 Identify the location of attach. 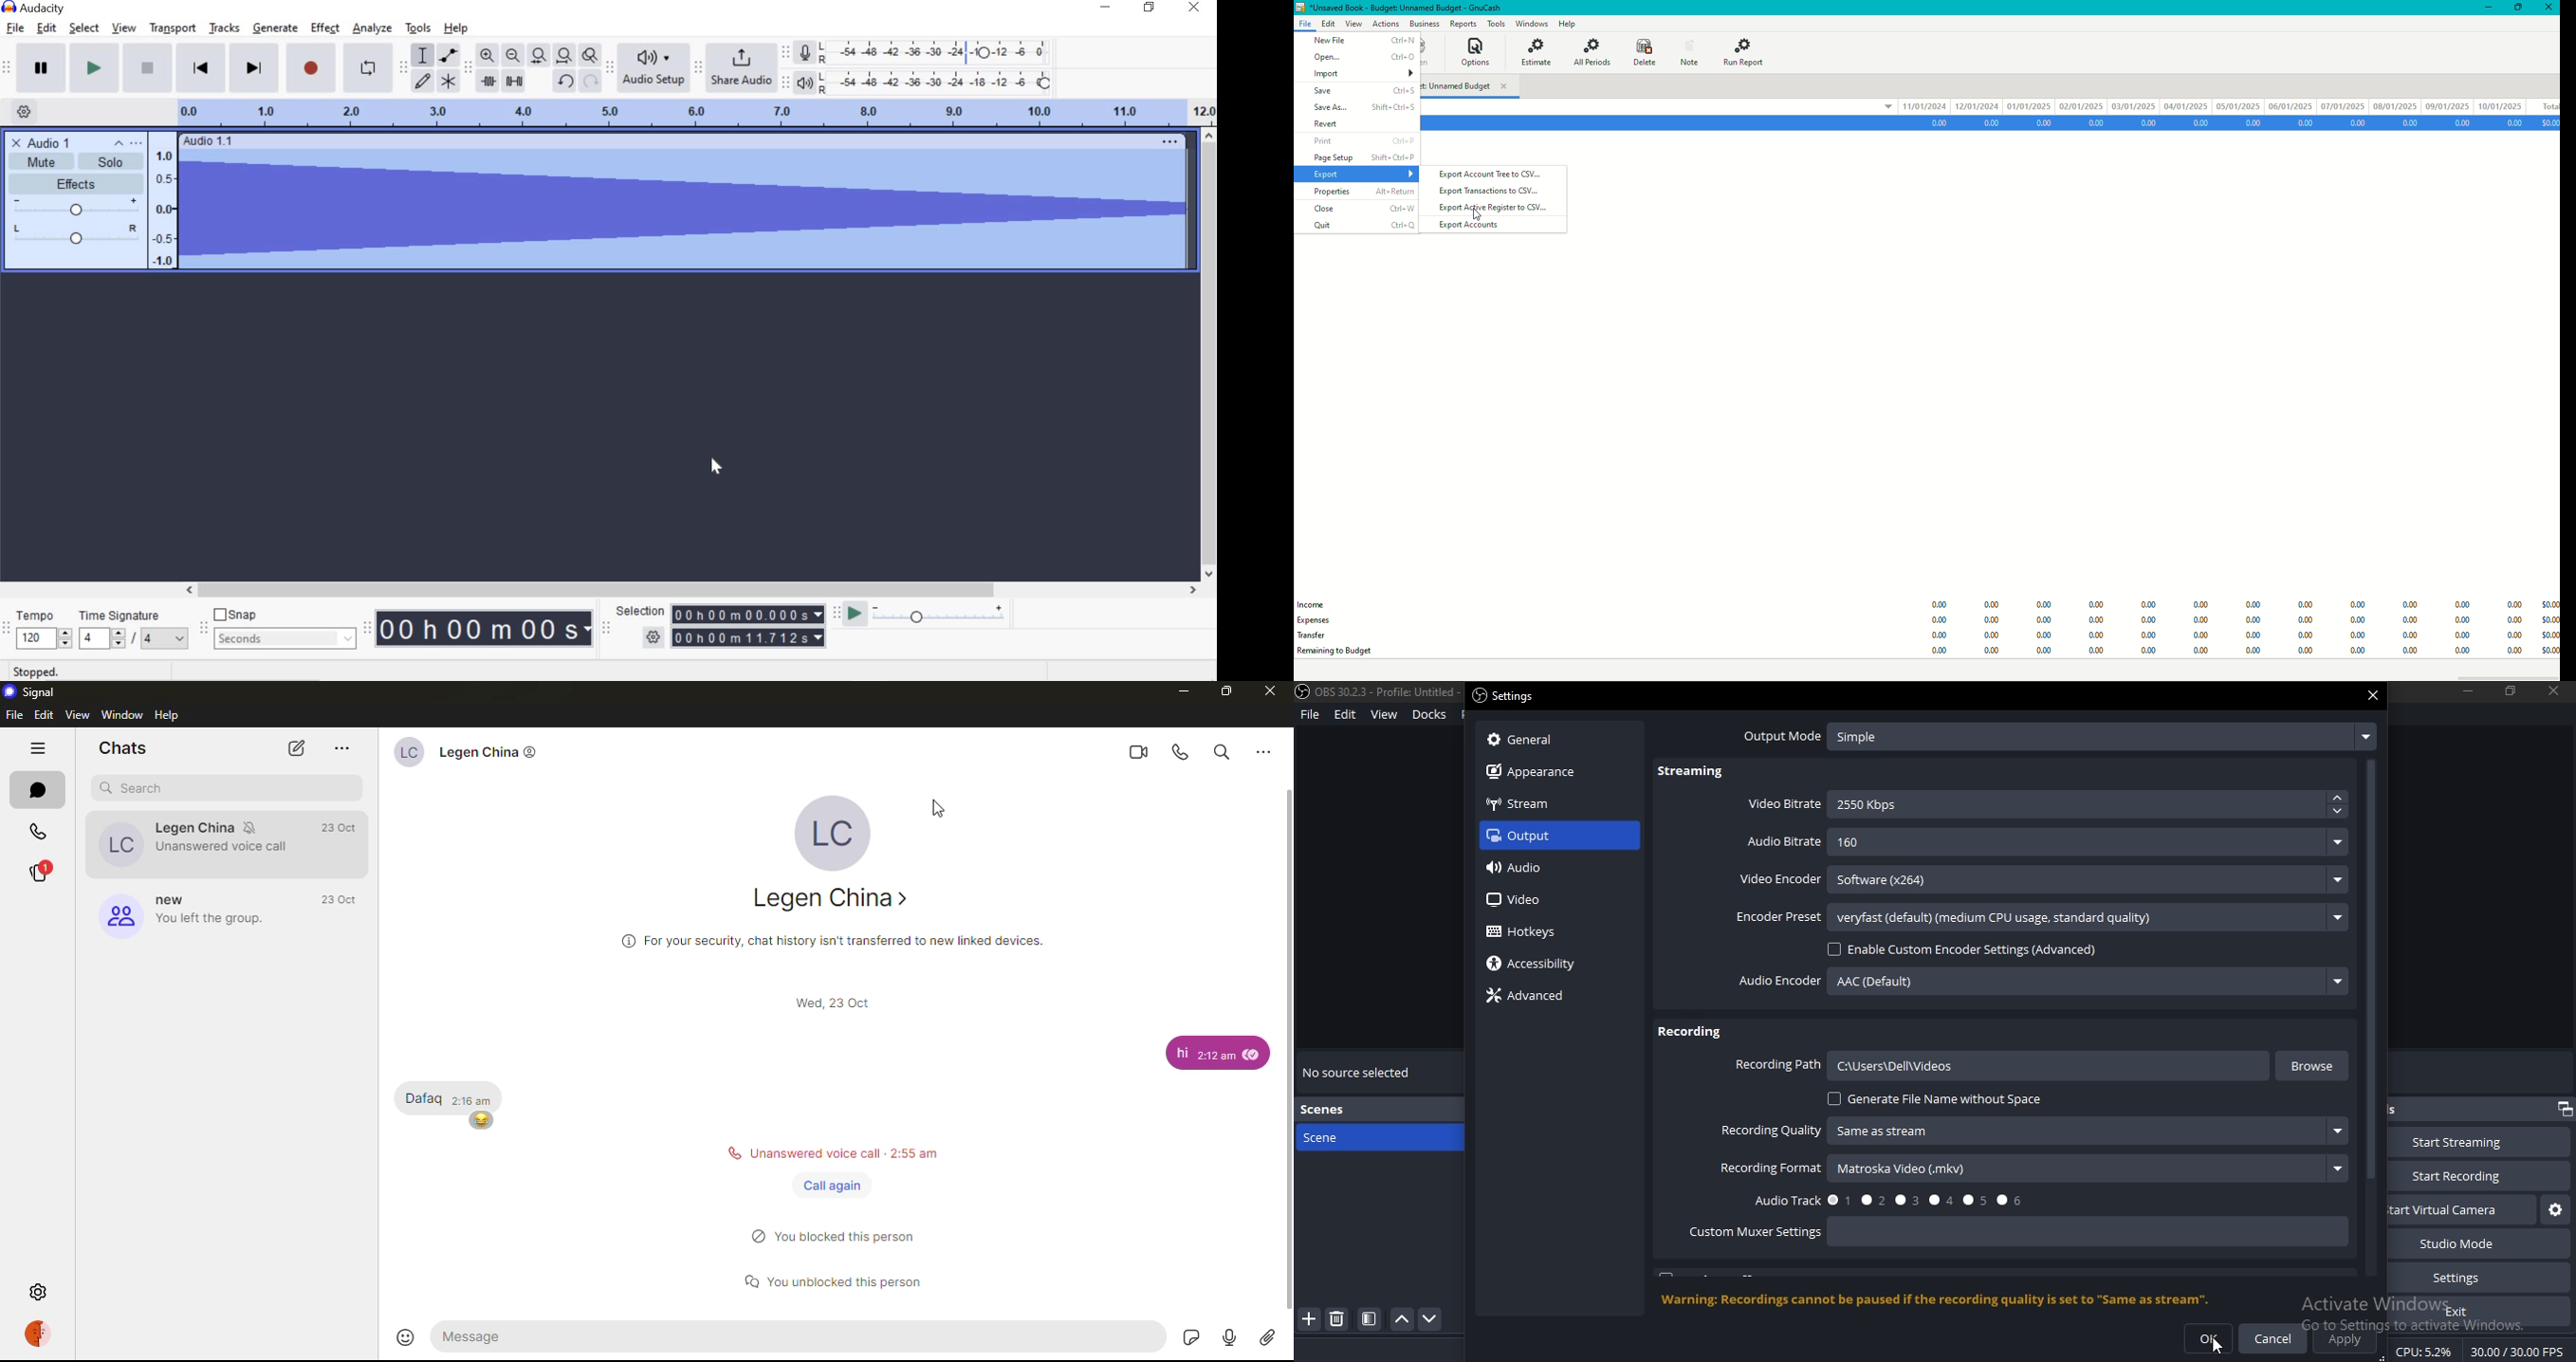
(1268, 1341).